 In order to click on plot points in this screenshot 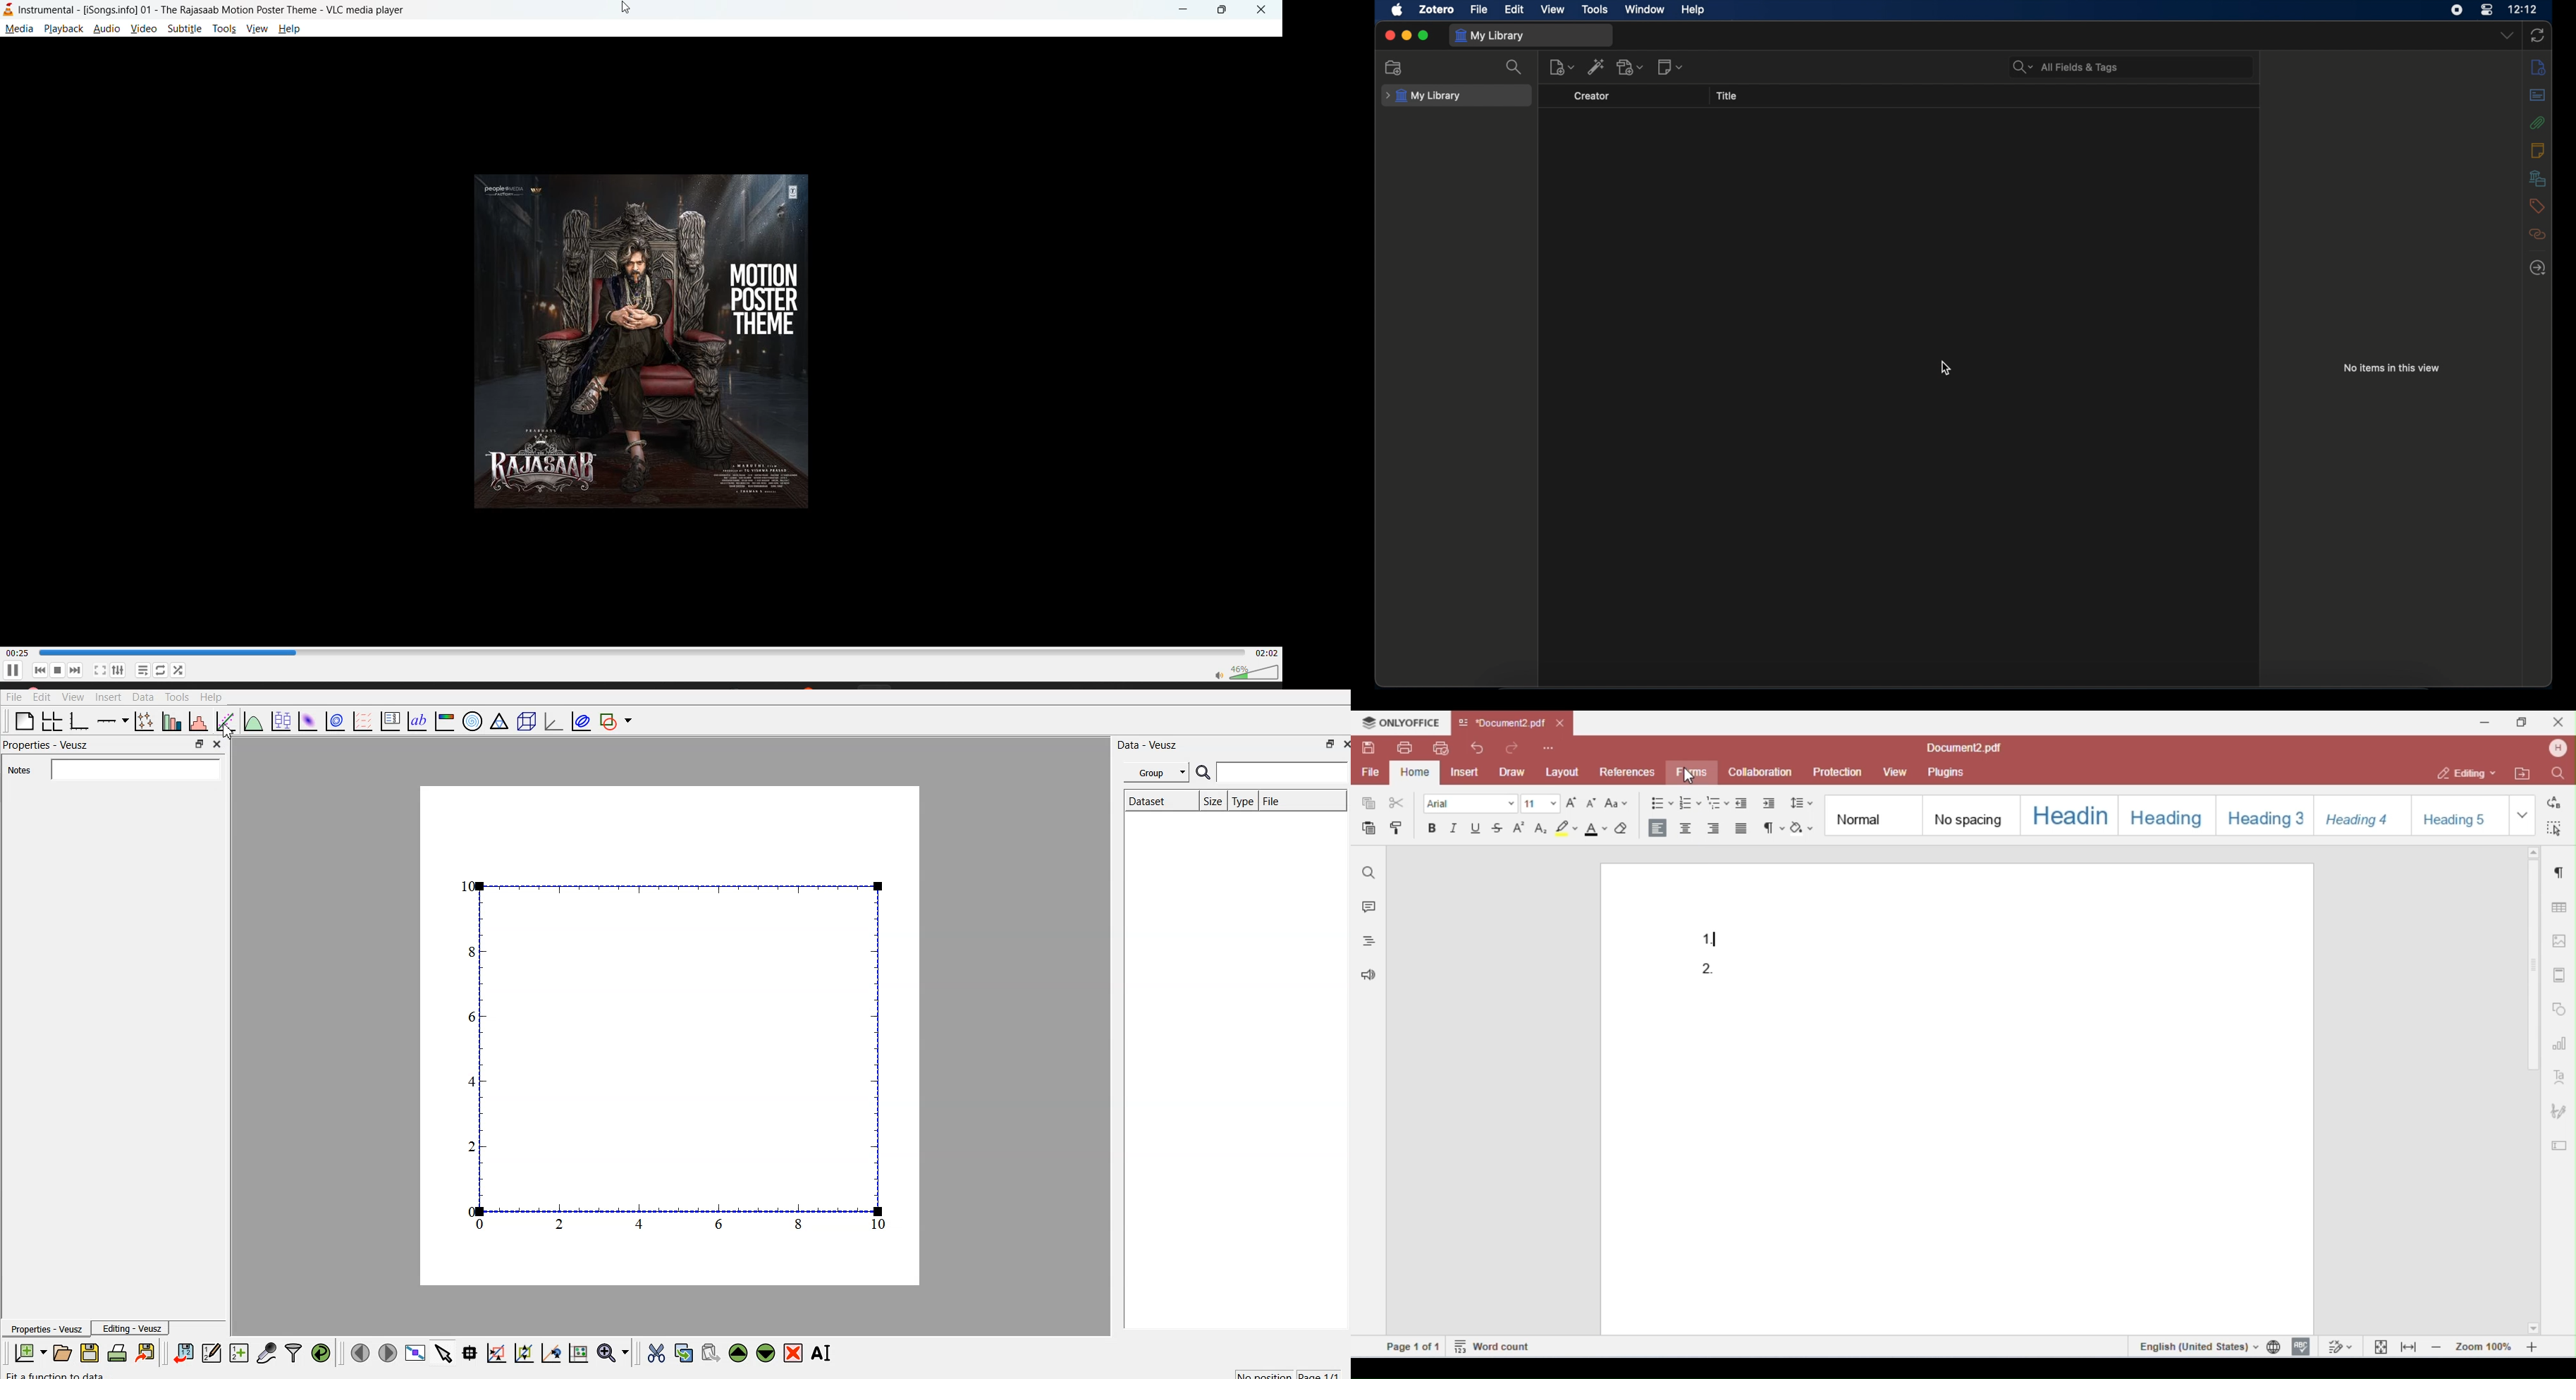, I will do `click(145, 721)`.